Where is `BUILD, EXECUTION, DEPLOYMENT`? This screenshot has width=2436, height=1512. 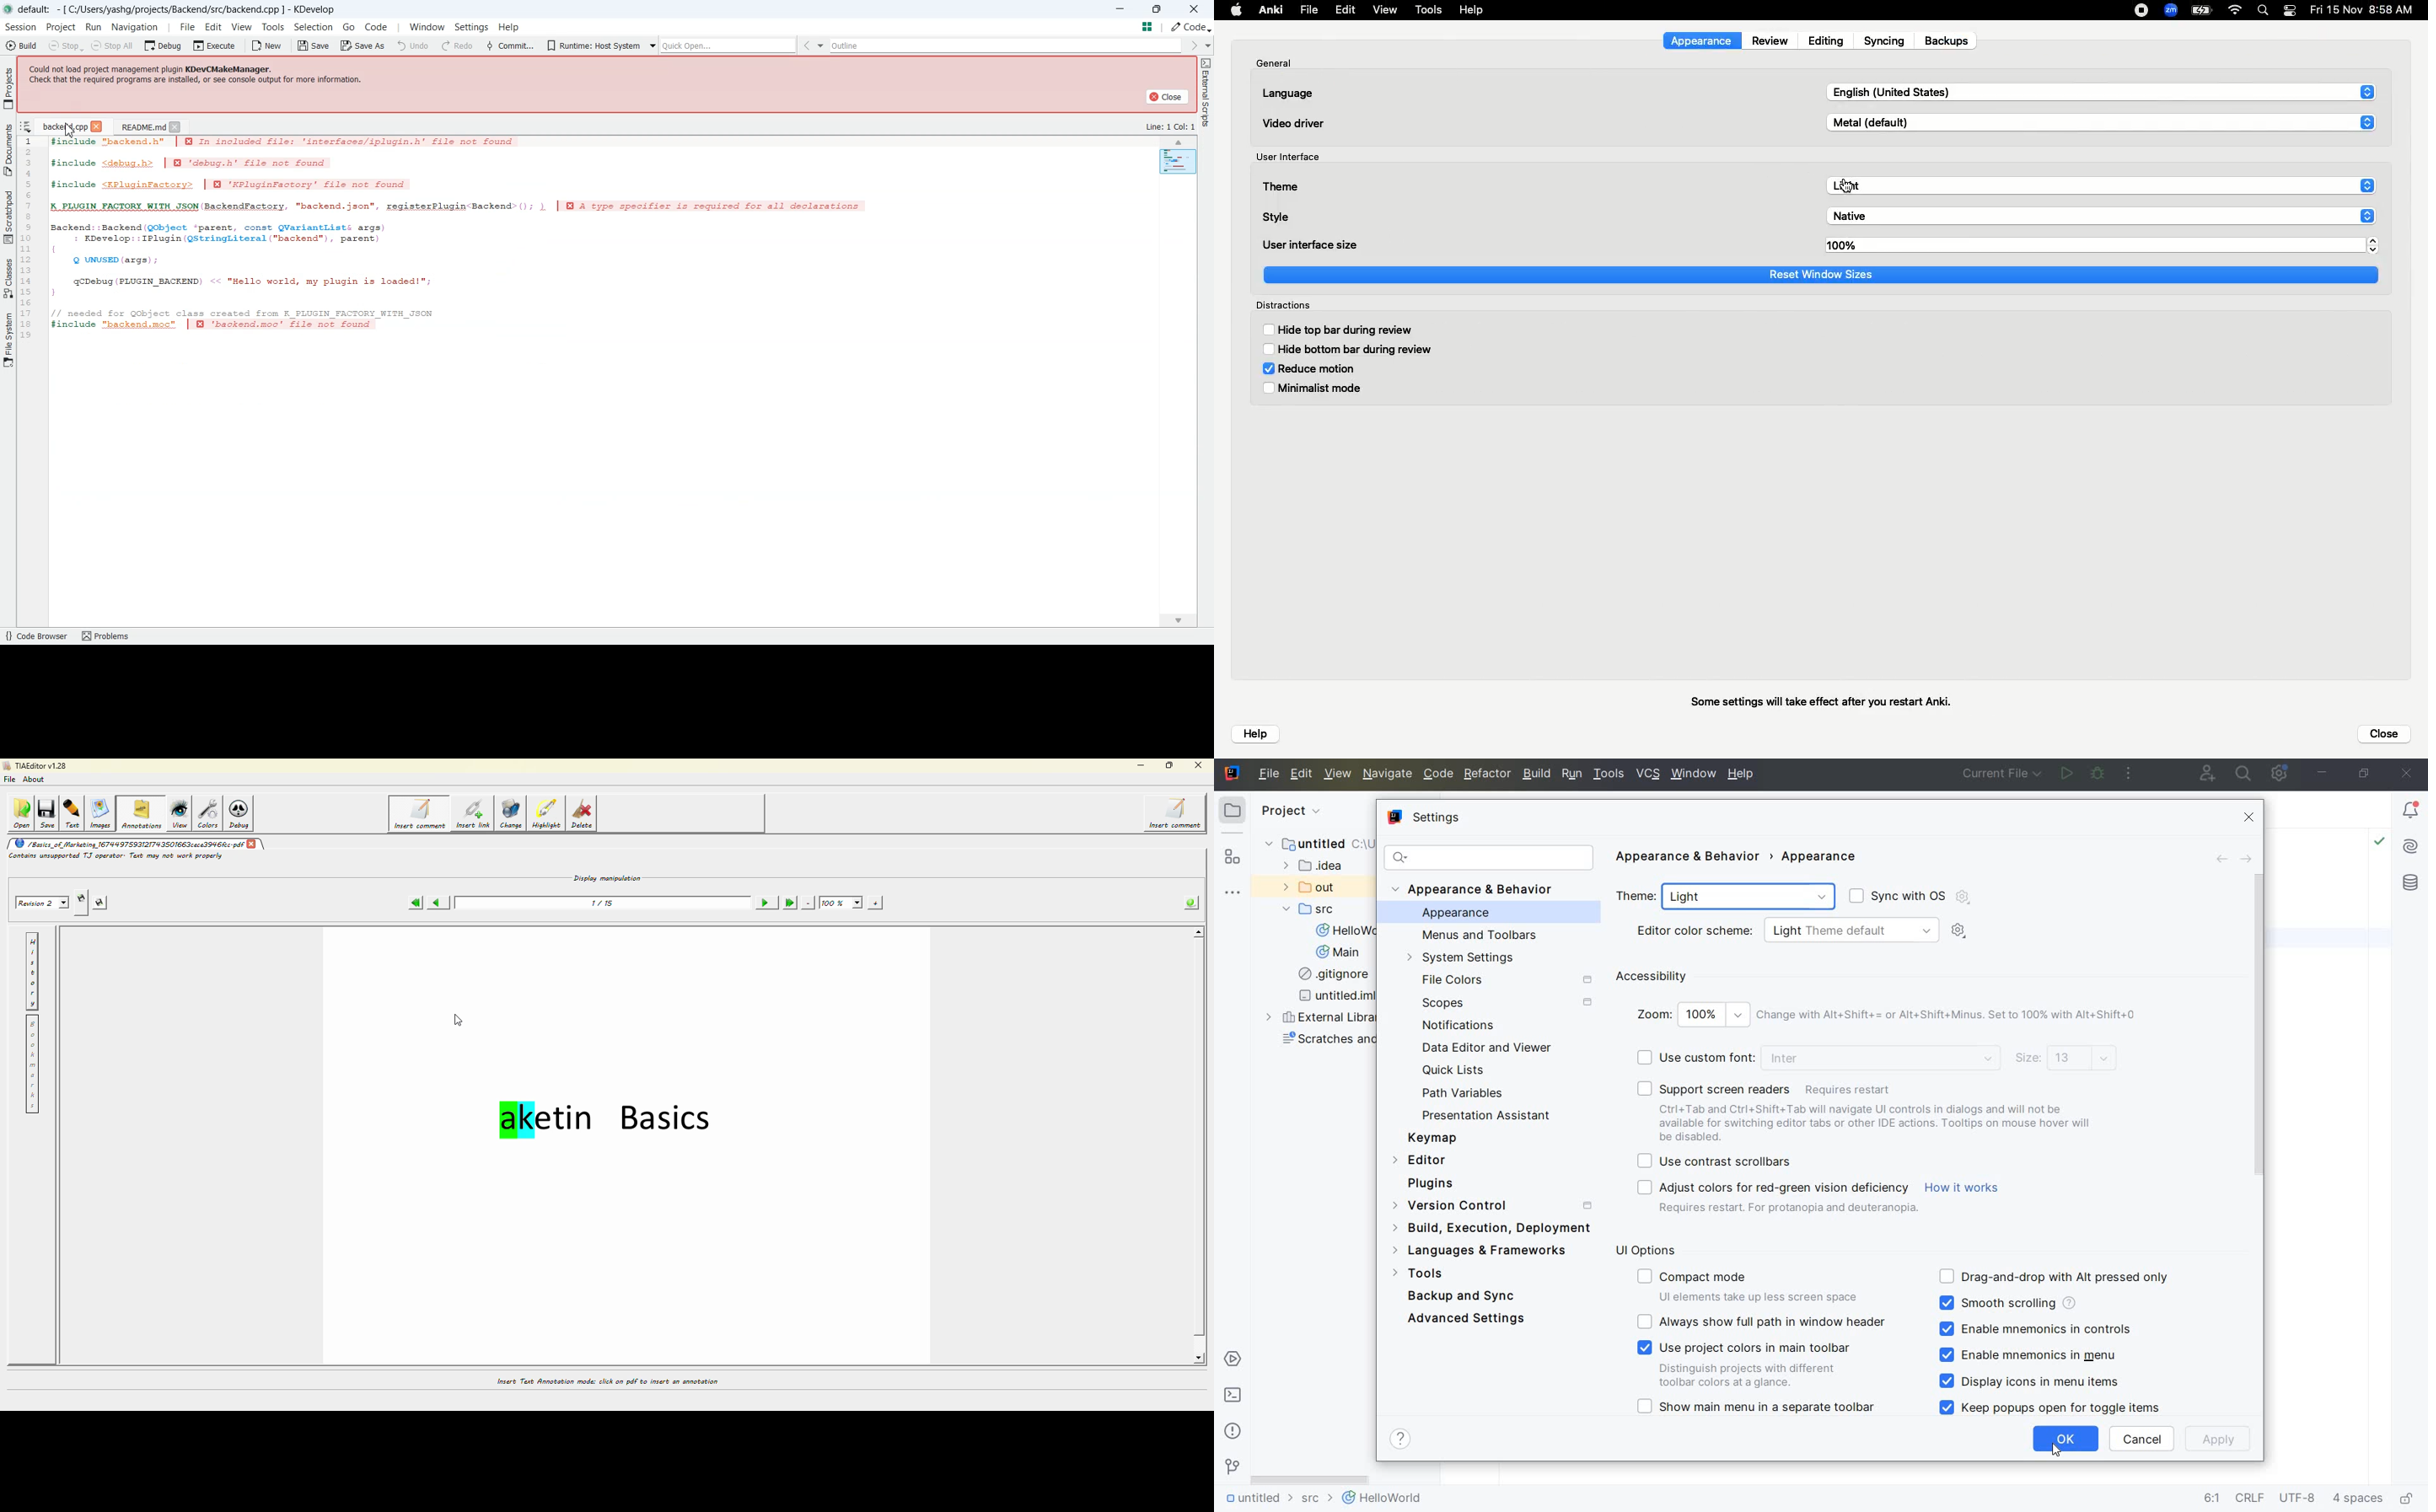 BUILD, EXECUTION, DEPLOYMENT is located at coordinates (1490, 1228).